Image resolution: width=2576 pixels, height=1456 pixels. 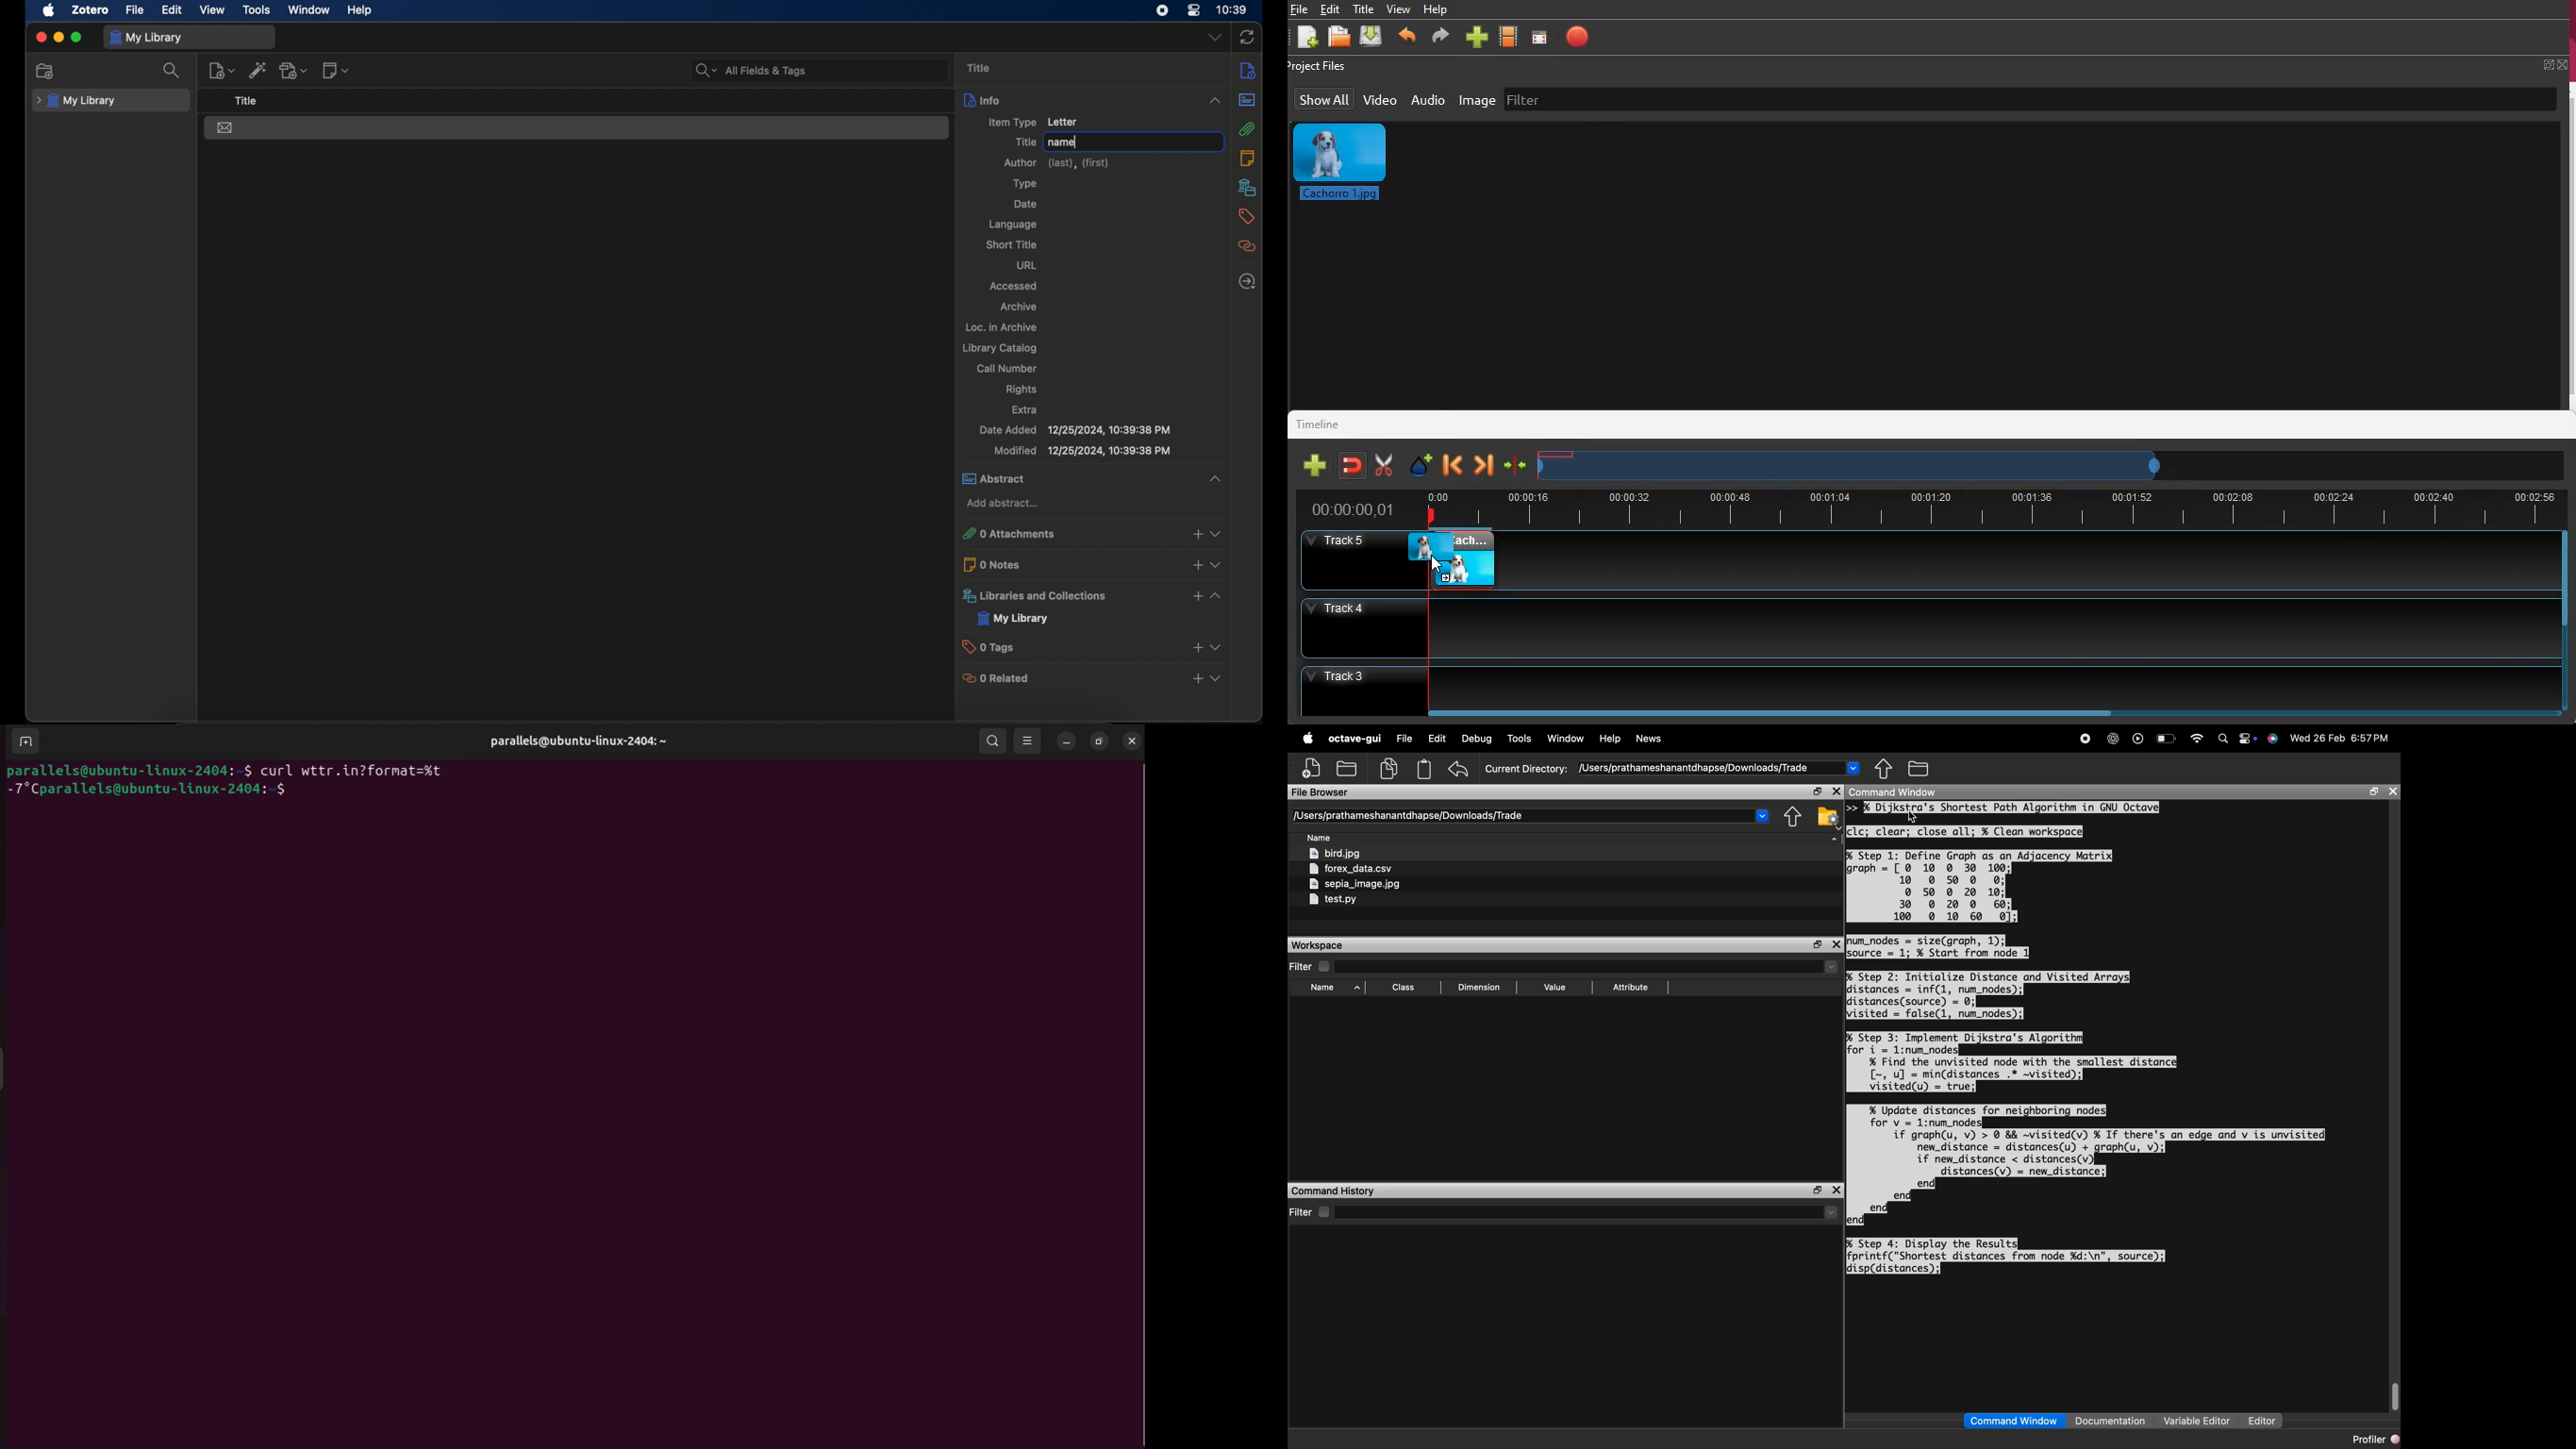 I want to click on view options, so click(x=1028, y=741).